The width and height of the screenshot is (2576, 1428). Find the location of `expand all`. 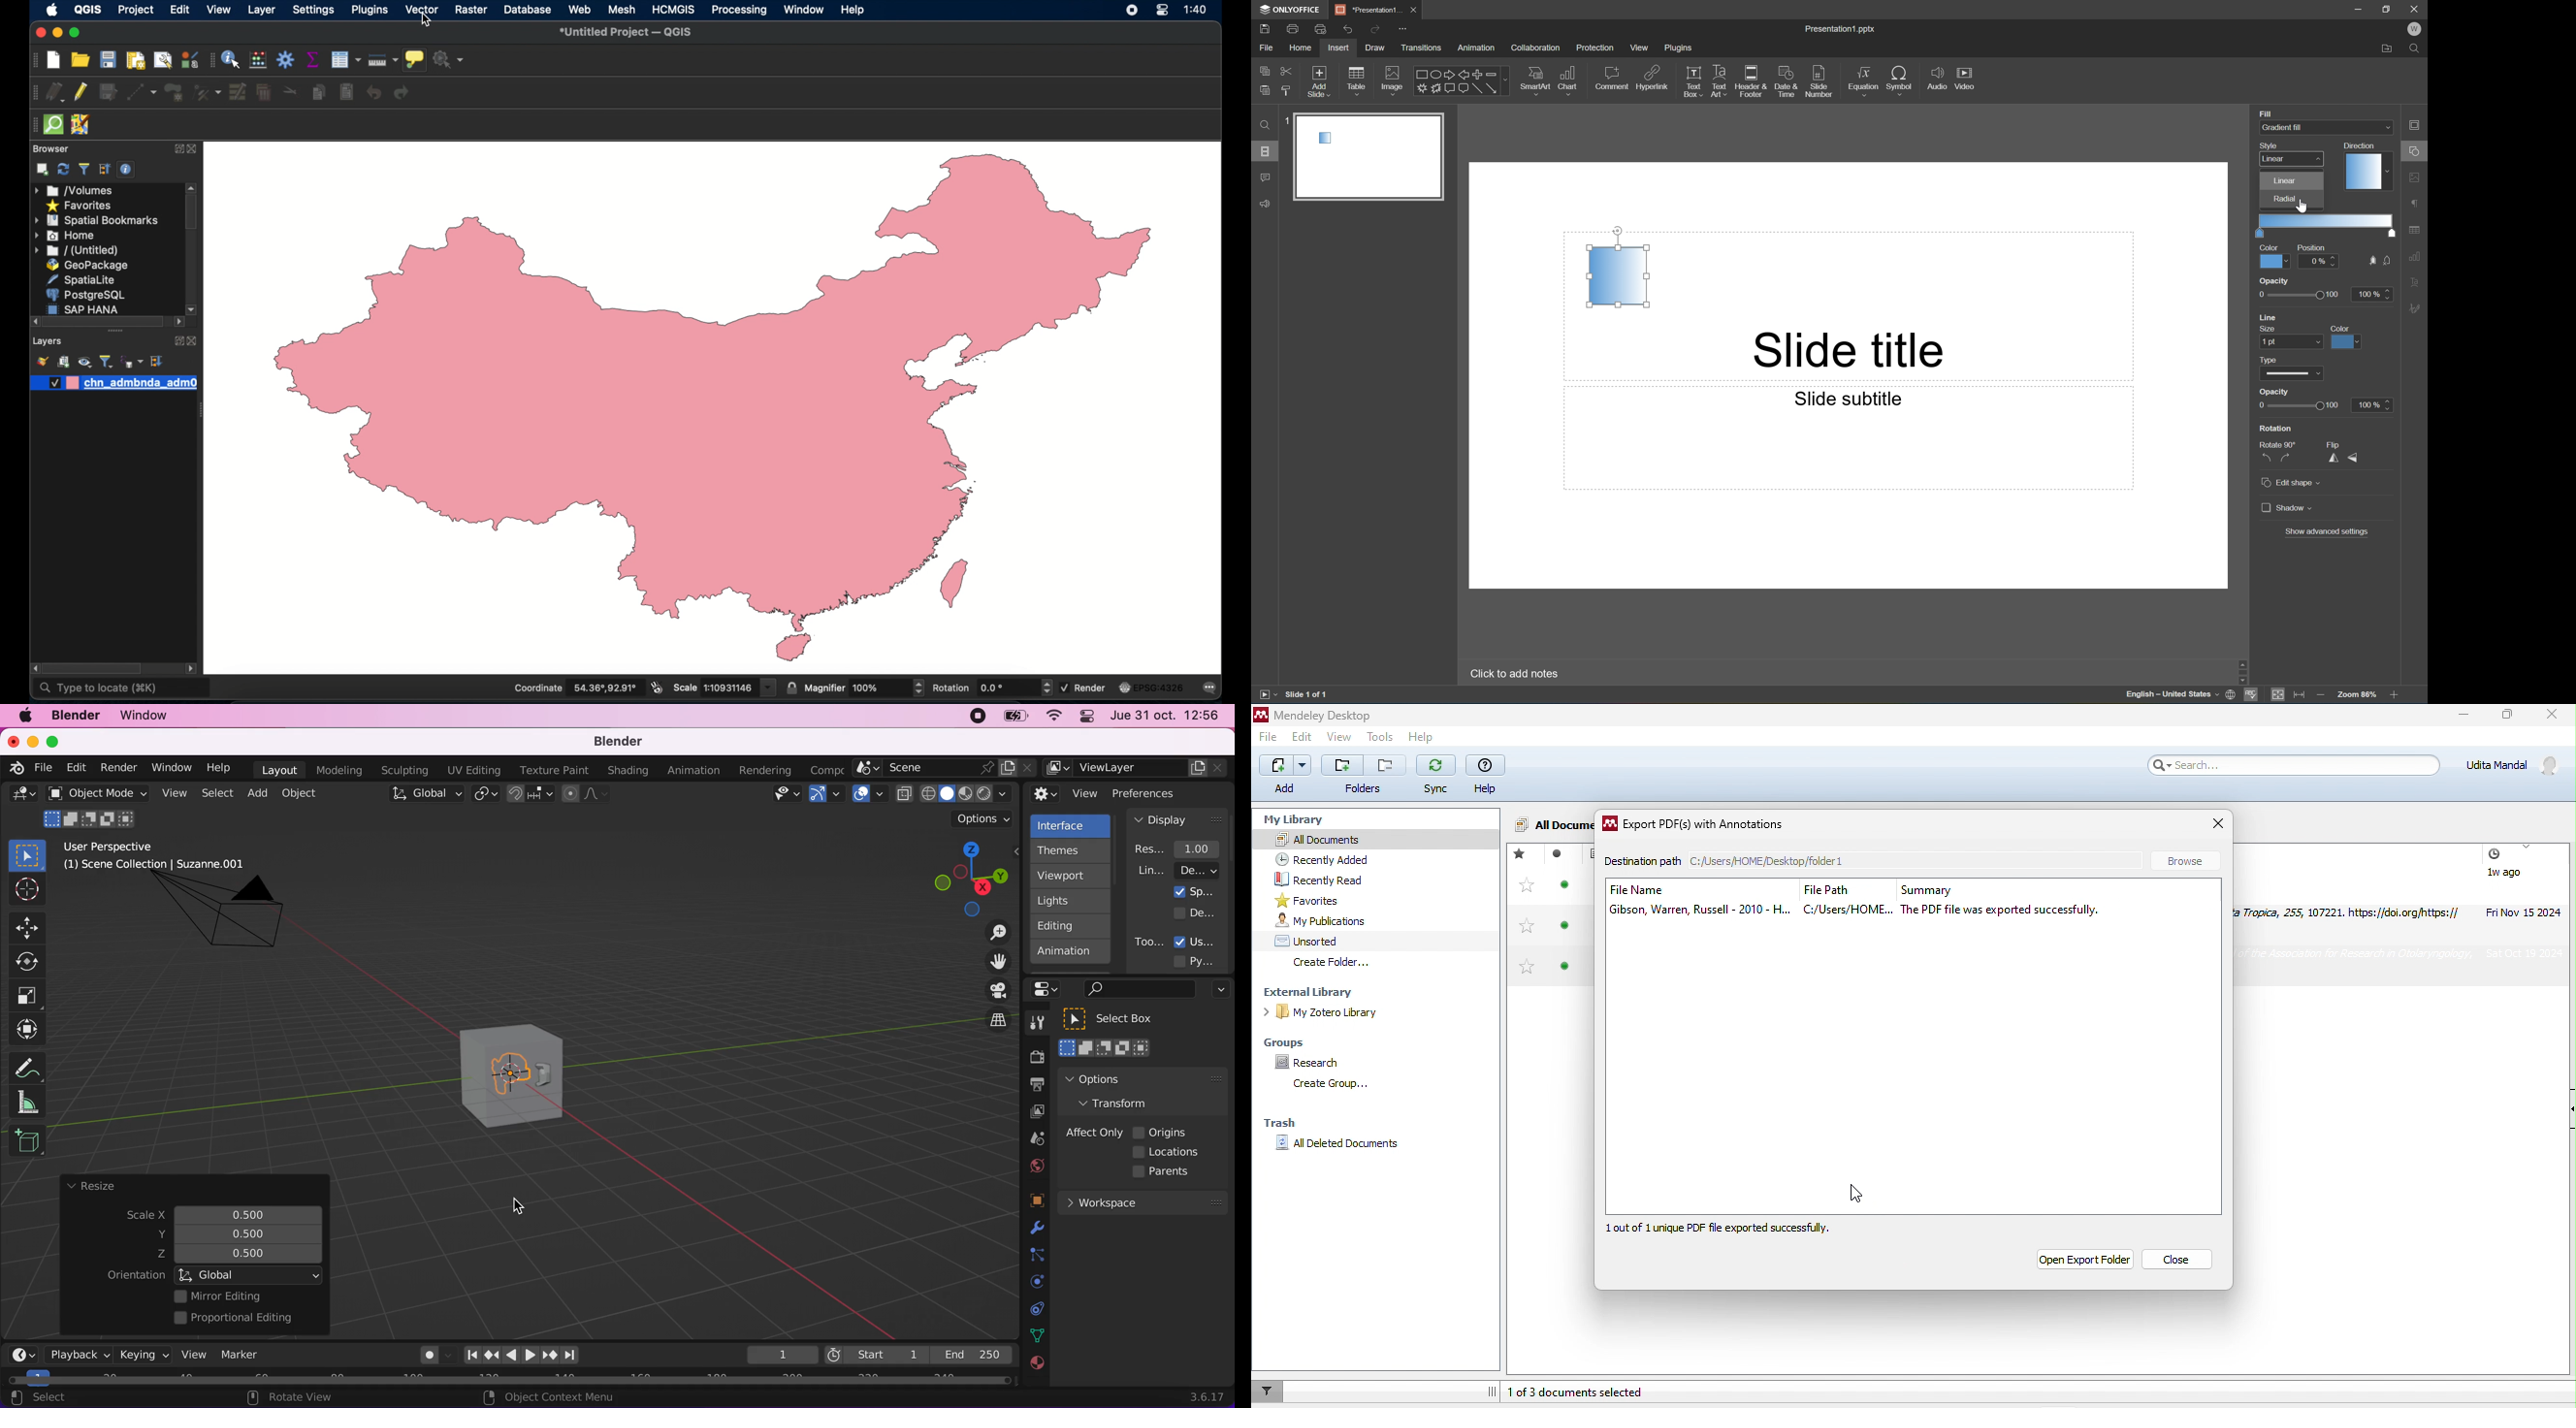

expand all is located at coordinates (158, 361).